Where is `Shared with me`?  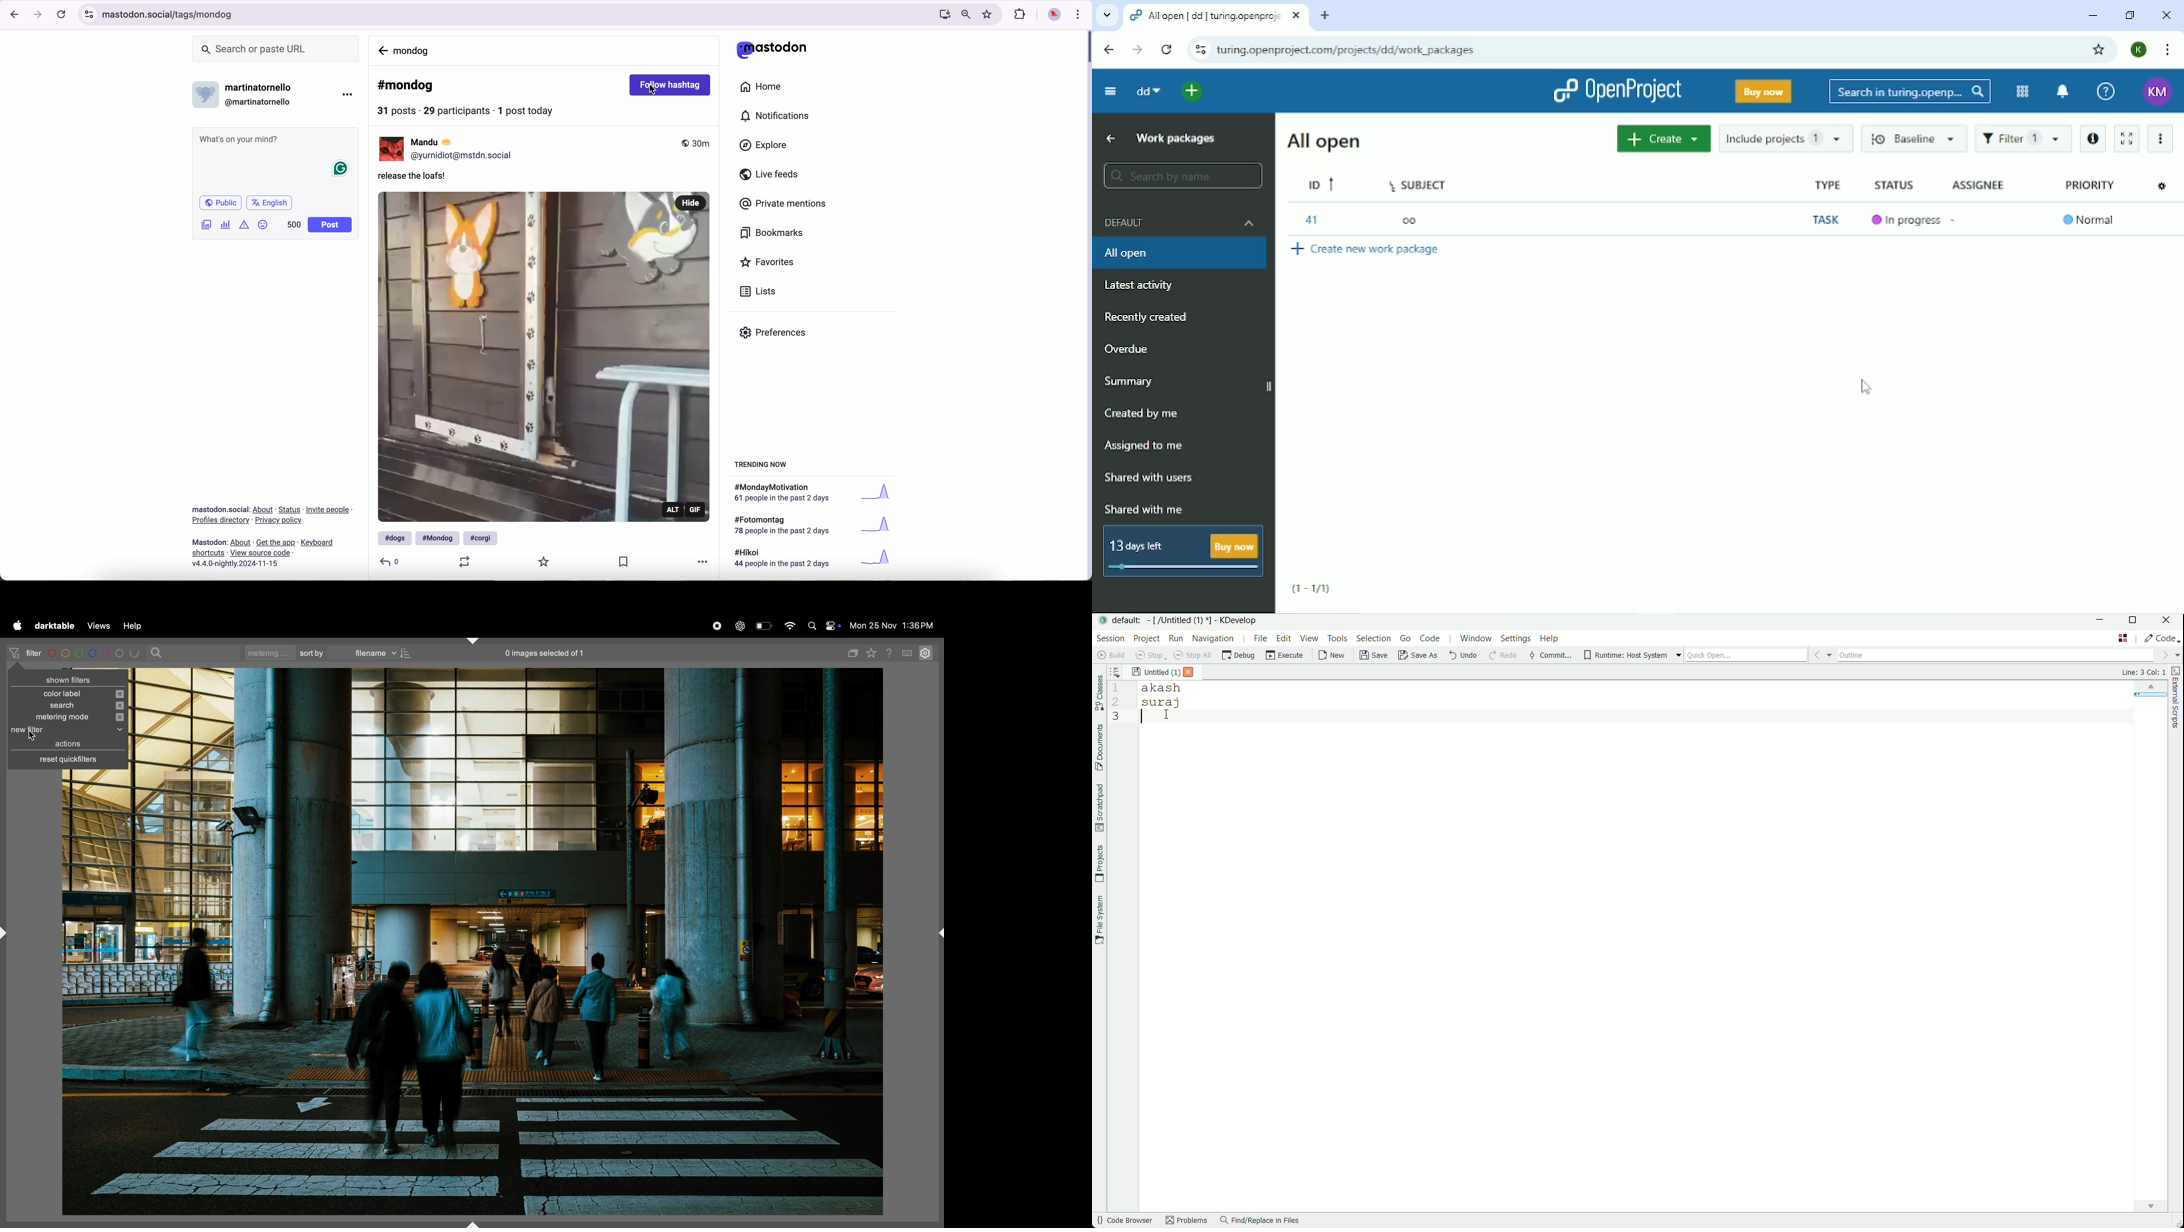
Shared with me is located at coordinates (1145, 508).